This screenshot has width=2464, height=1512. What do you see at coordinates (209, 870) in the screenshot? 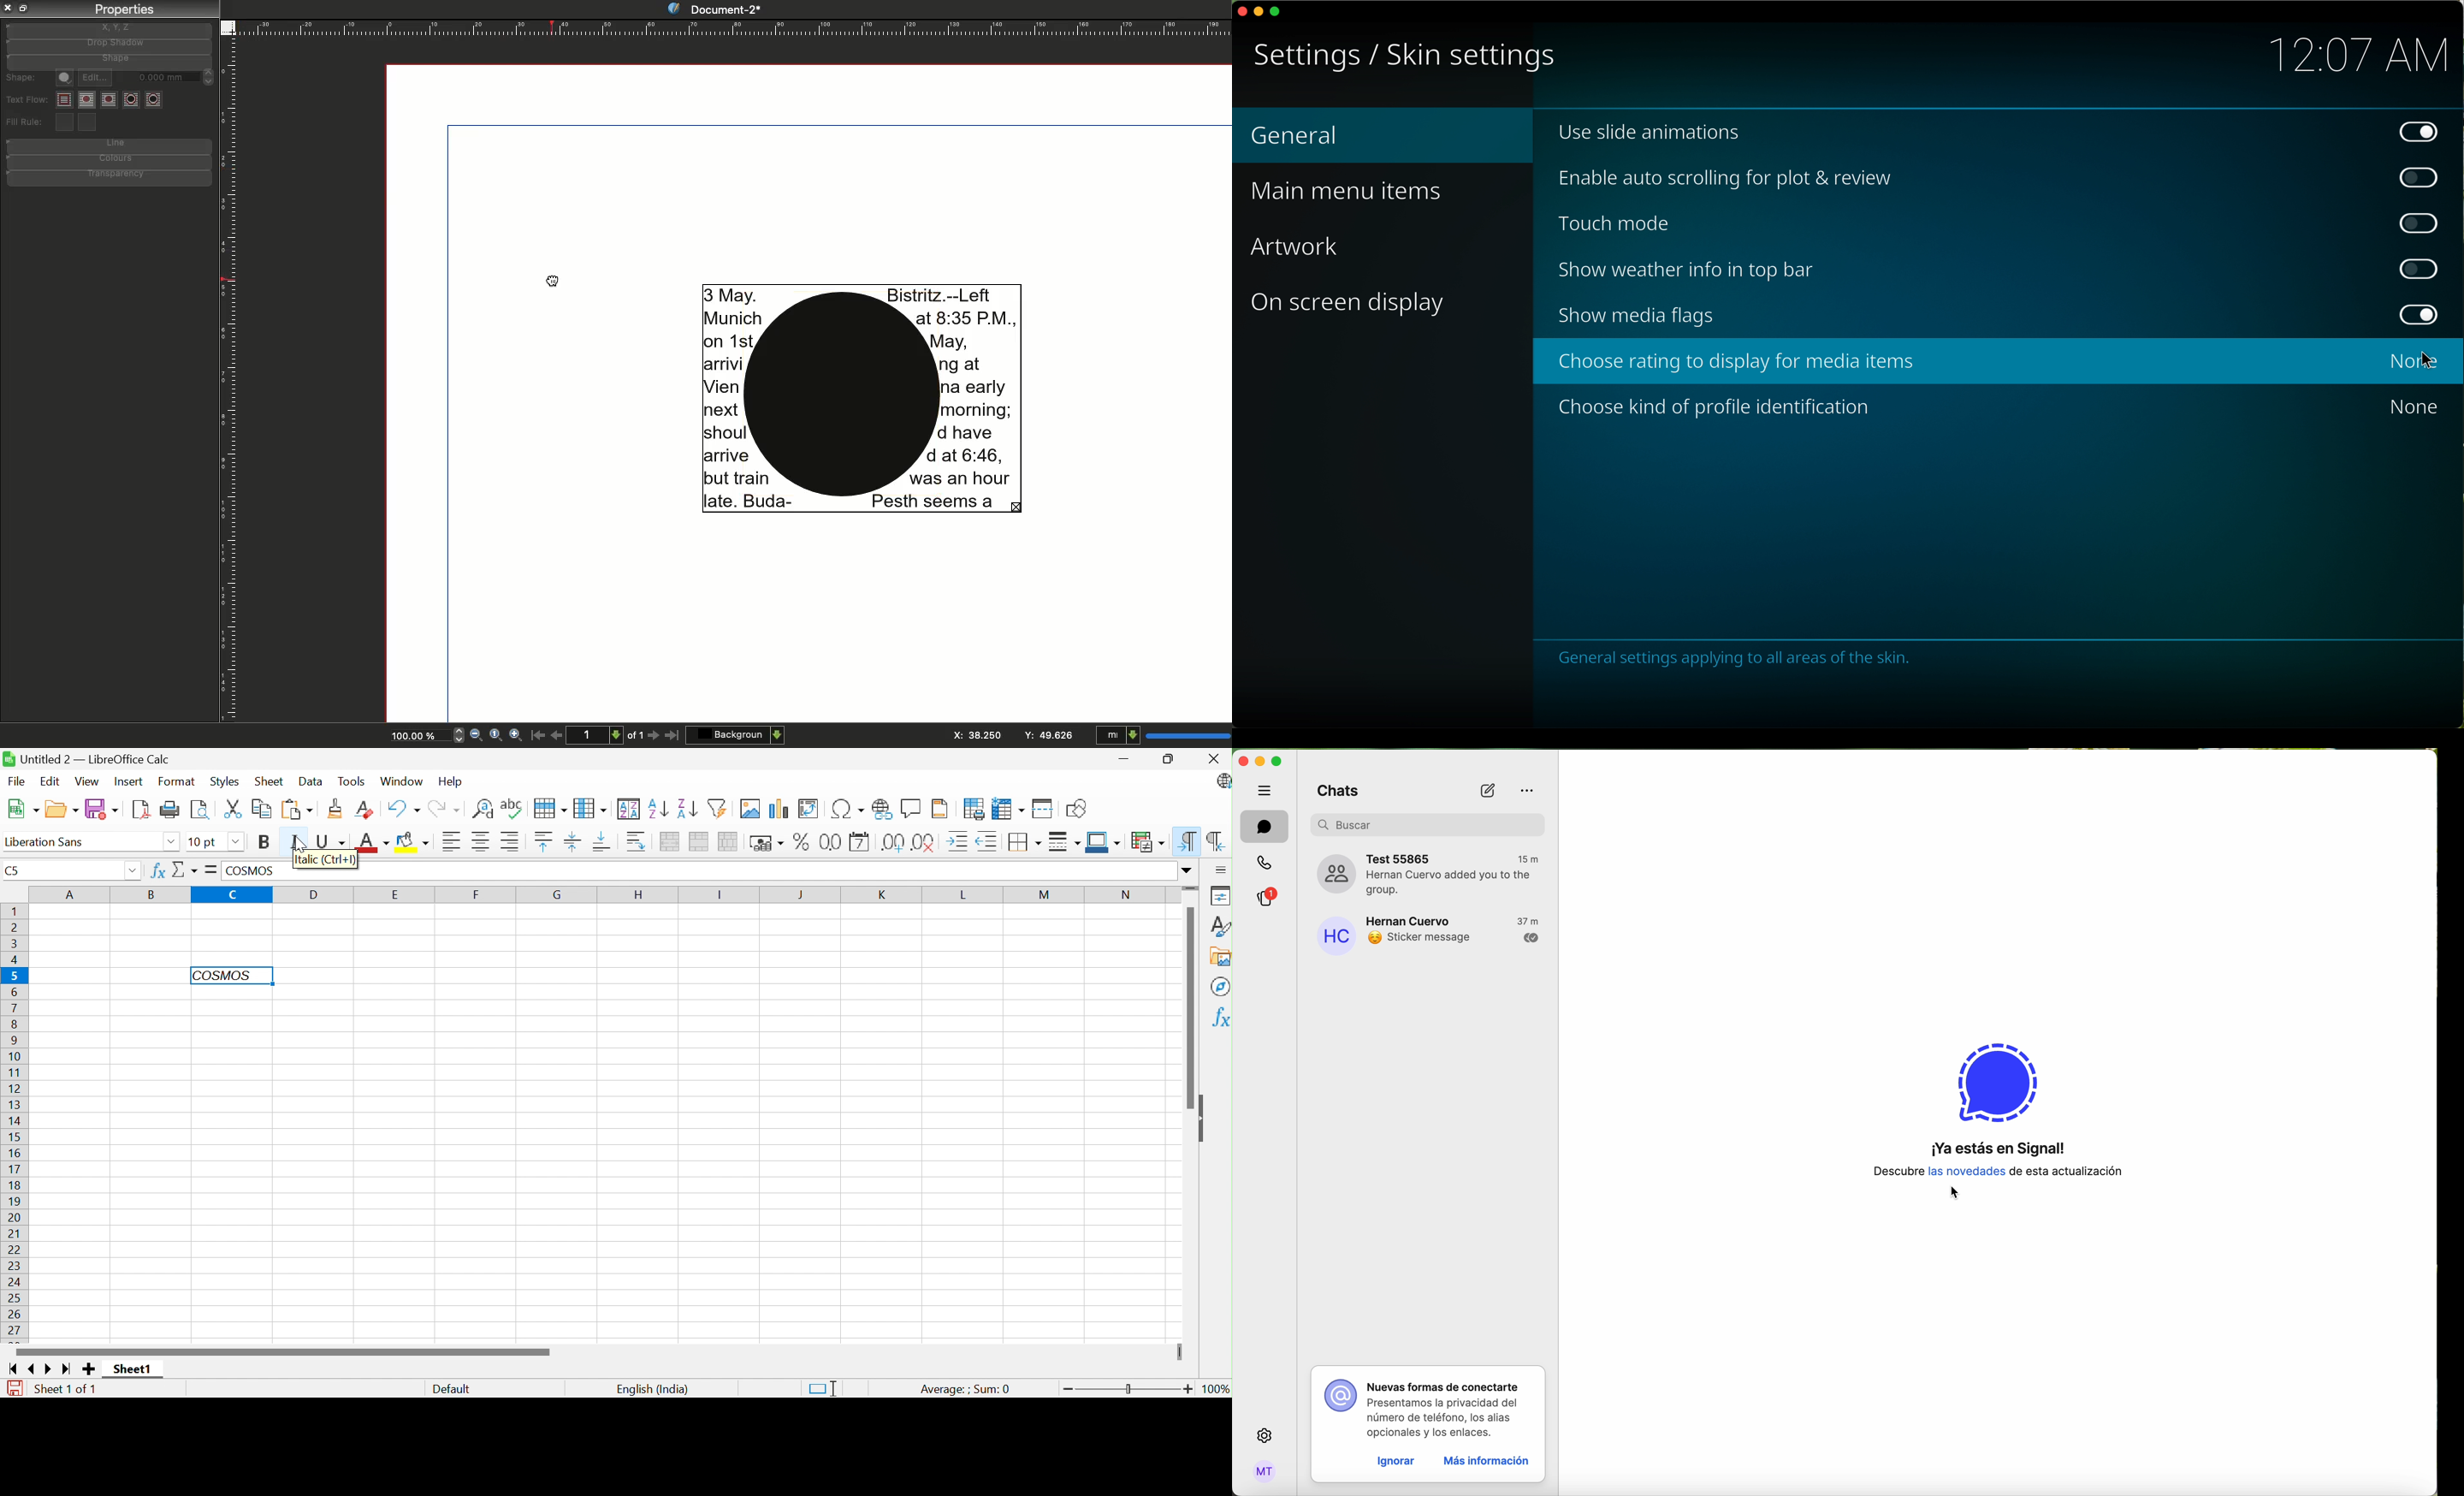
I see `Formula` at bounding box center [209, 870].